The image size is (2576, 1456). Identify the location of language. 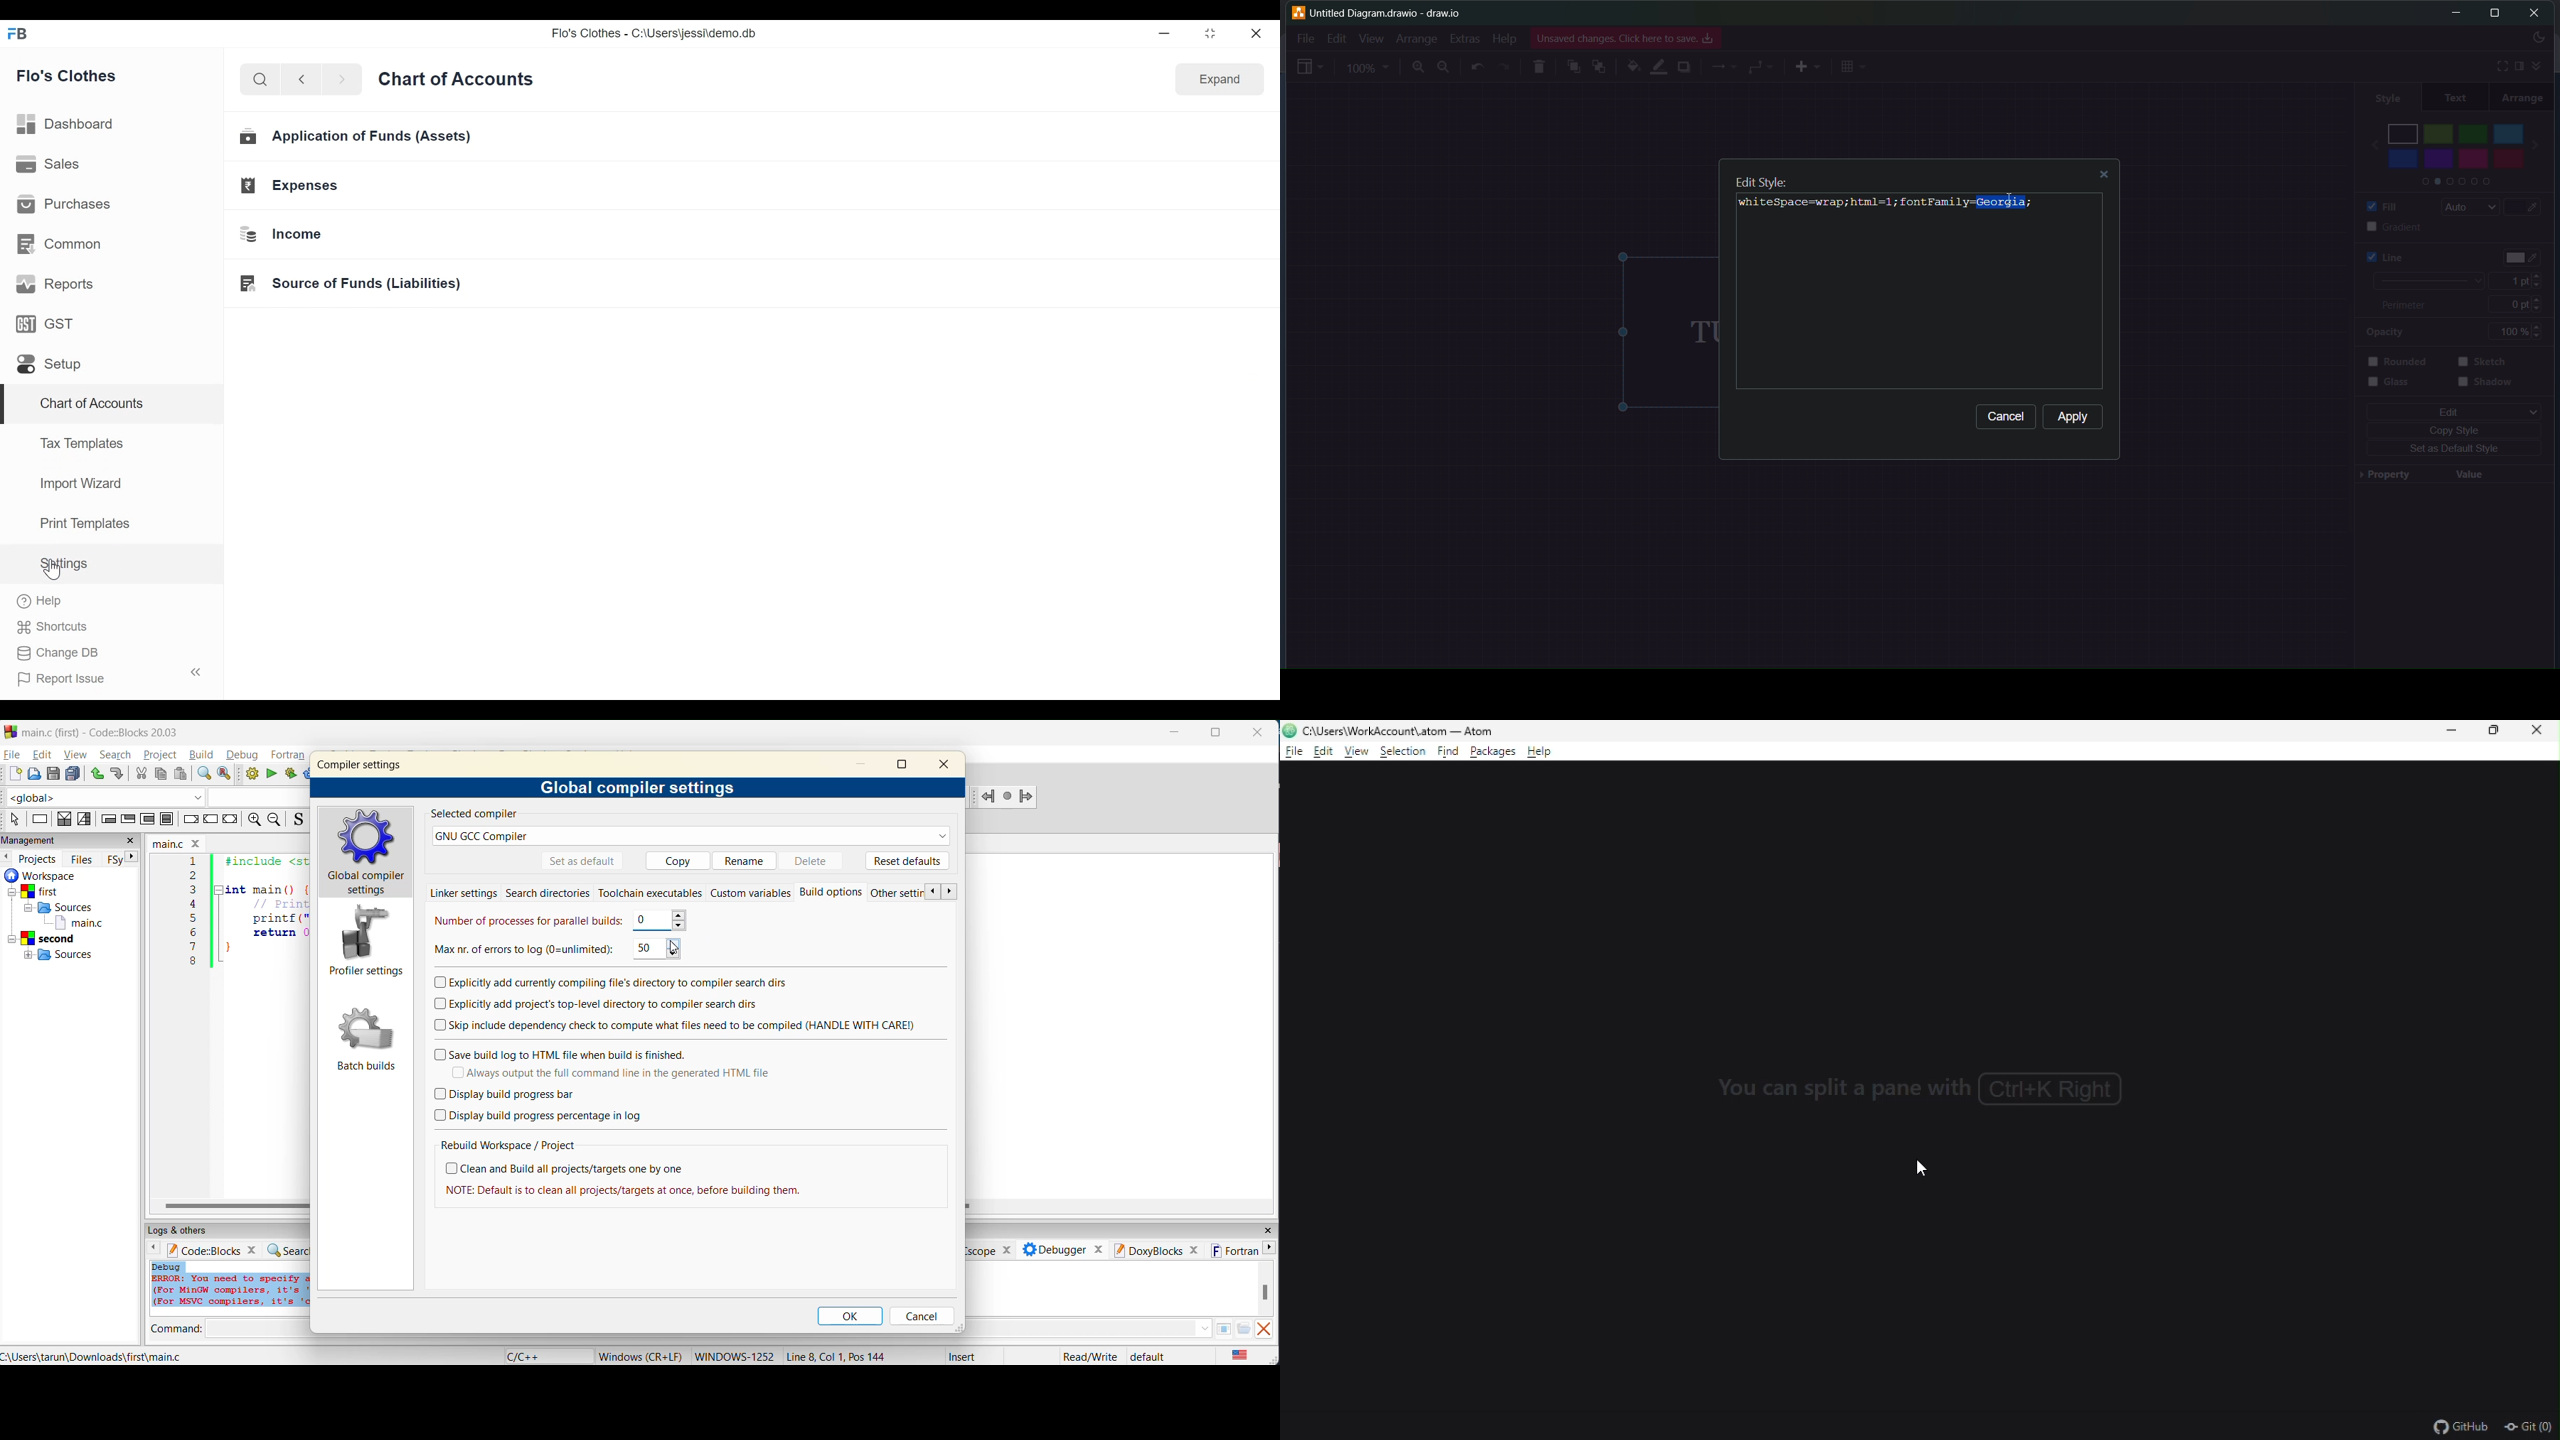
(524, 1357).